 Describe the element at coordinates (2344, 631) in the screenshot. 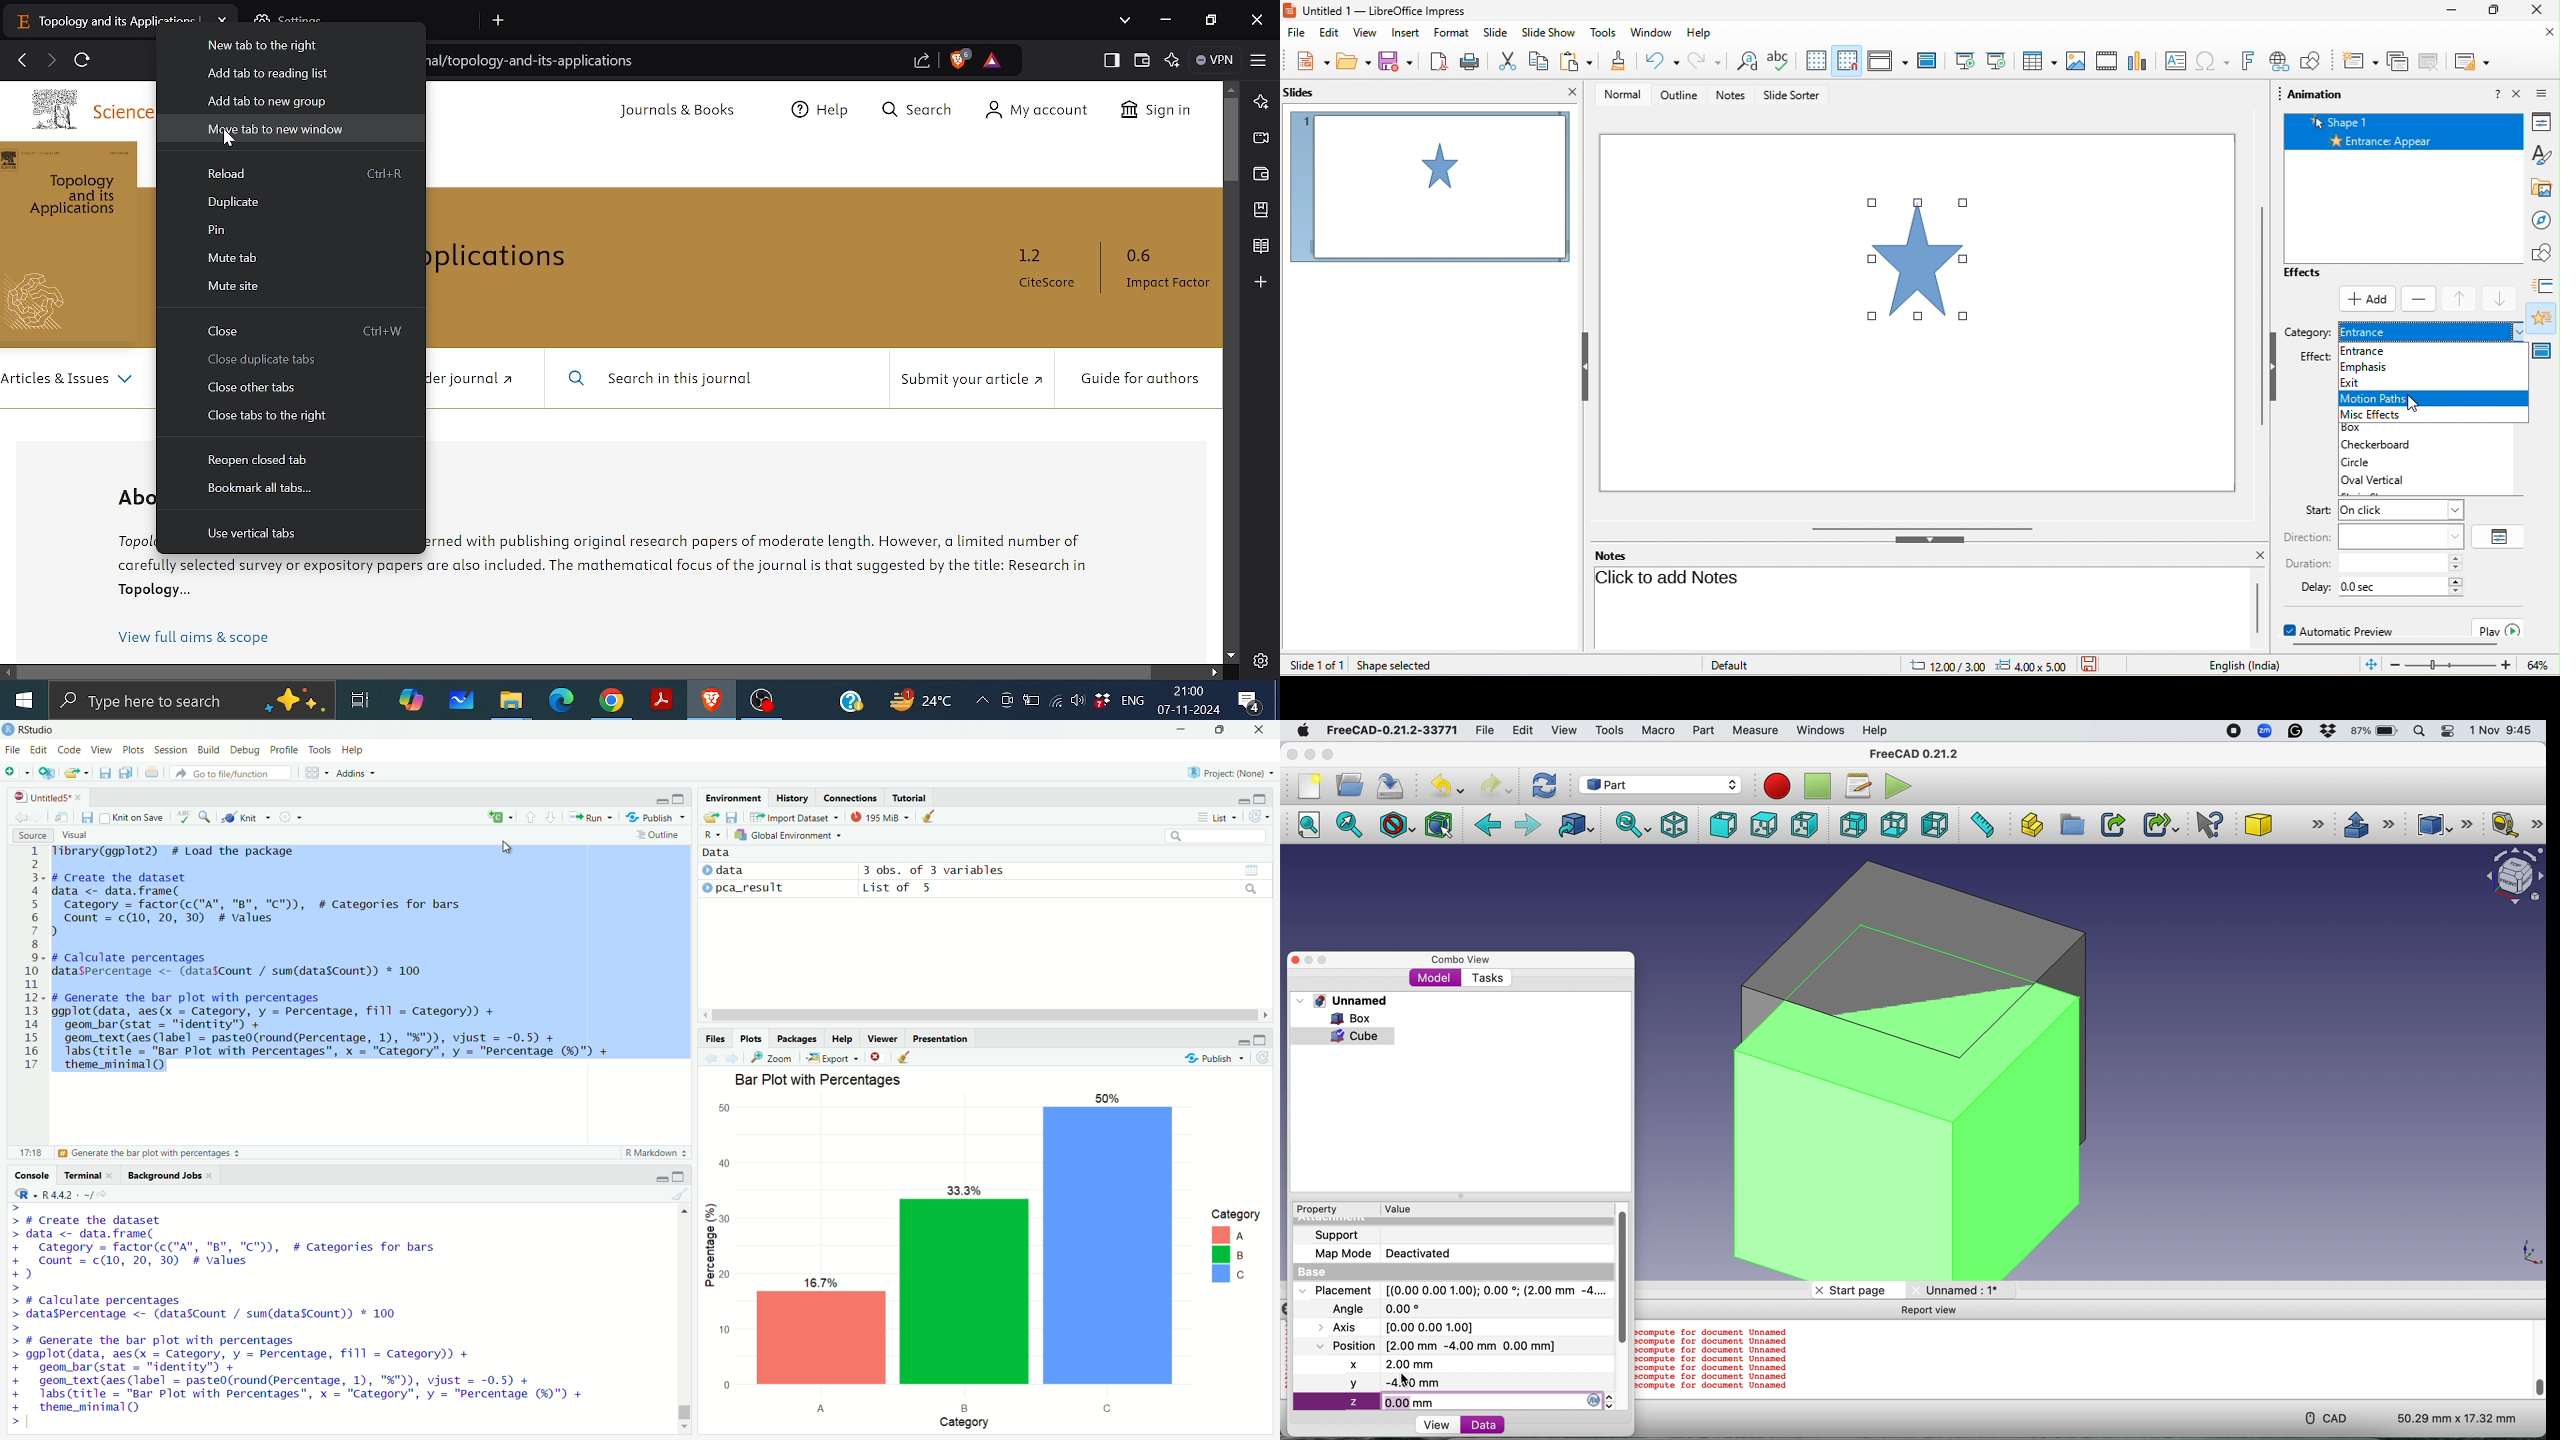

I see `automatic preview` at that location.